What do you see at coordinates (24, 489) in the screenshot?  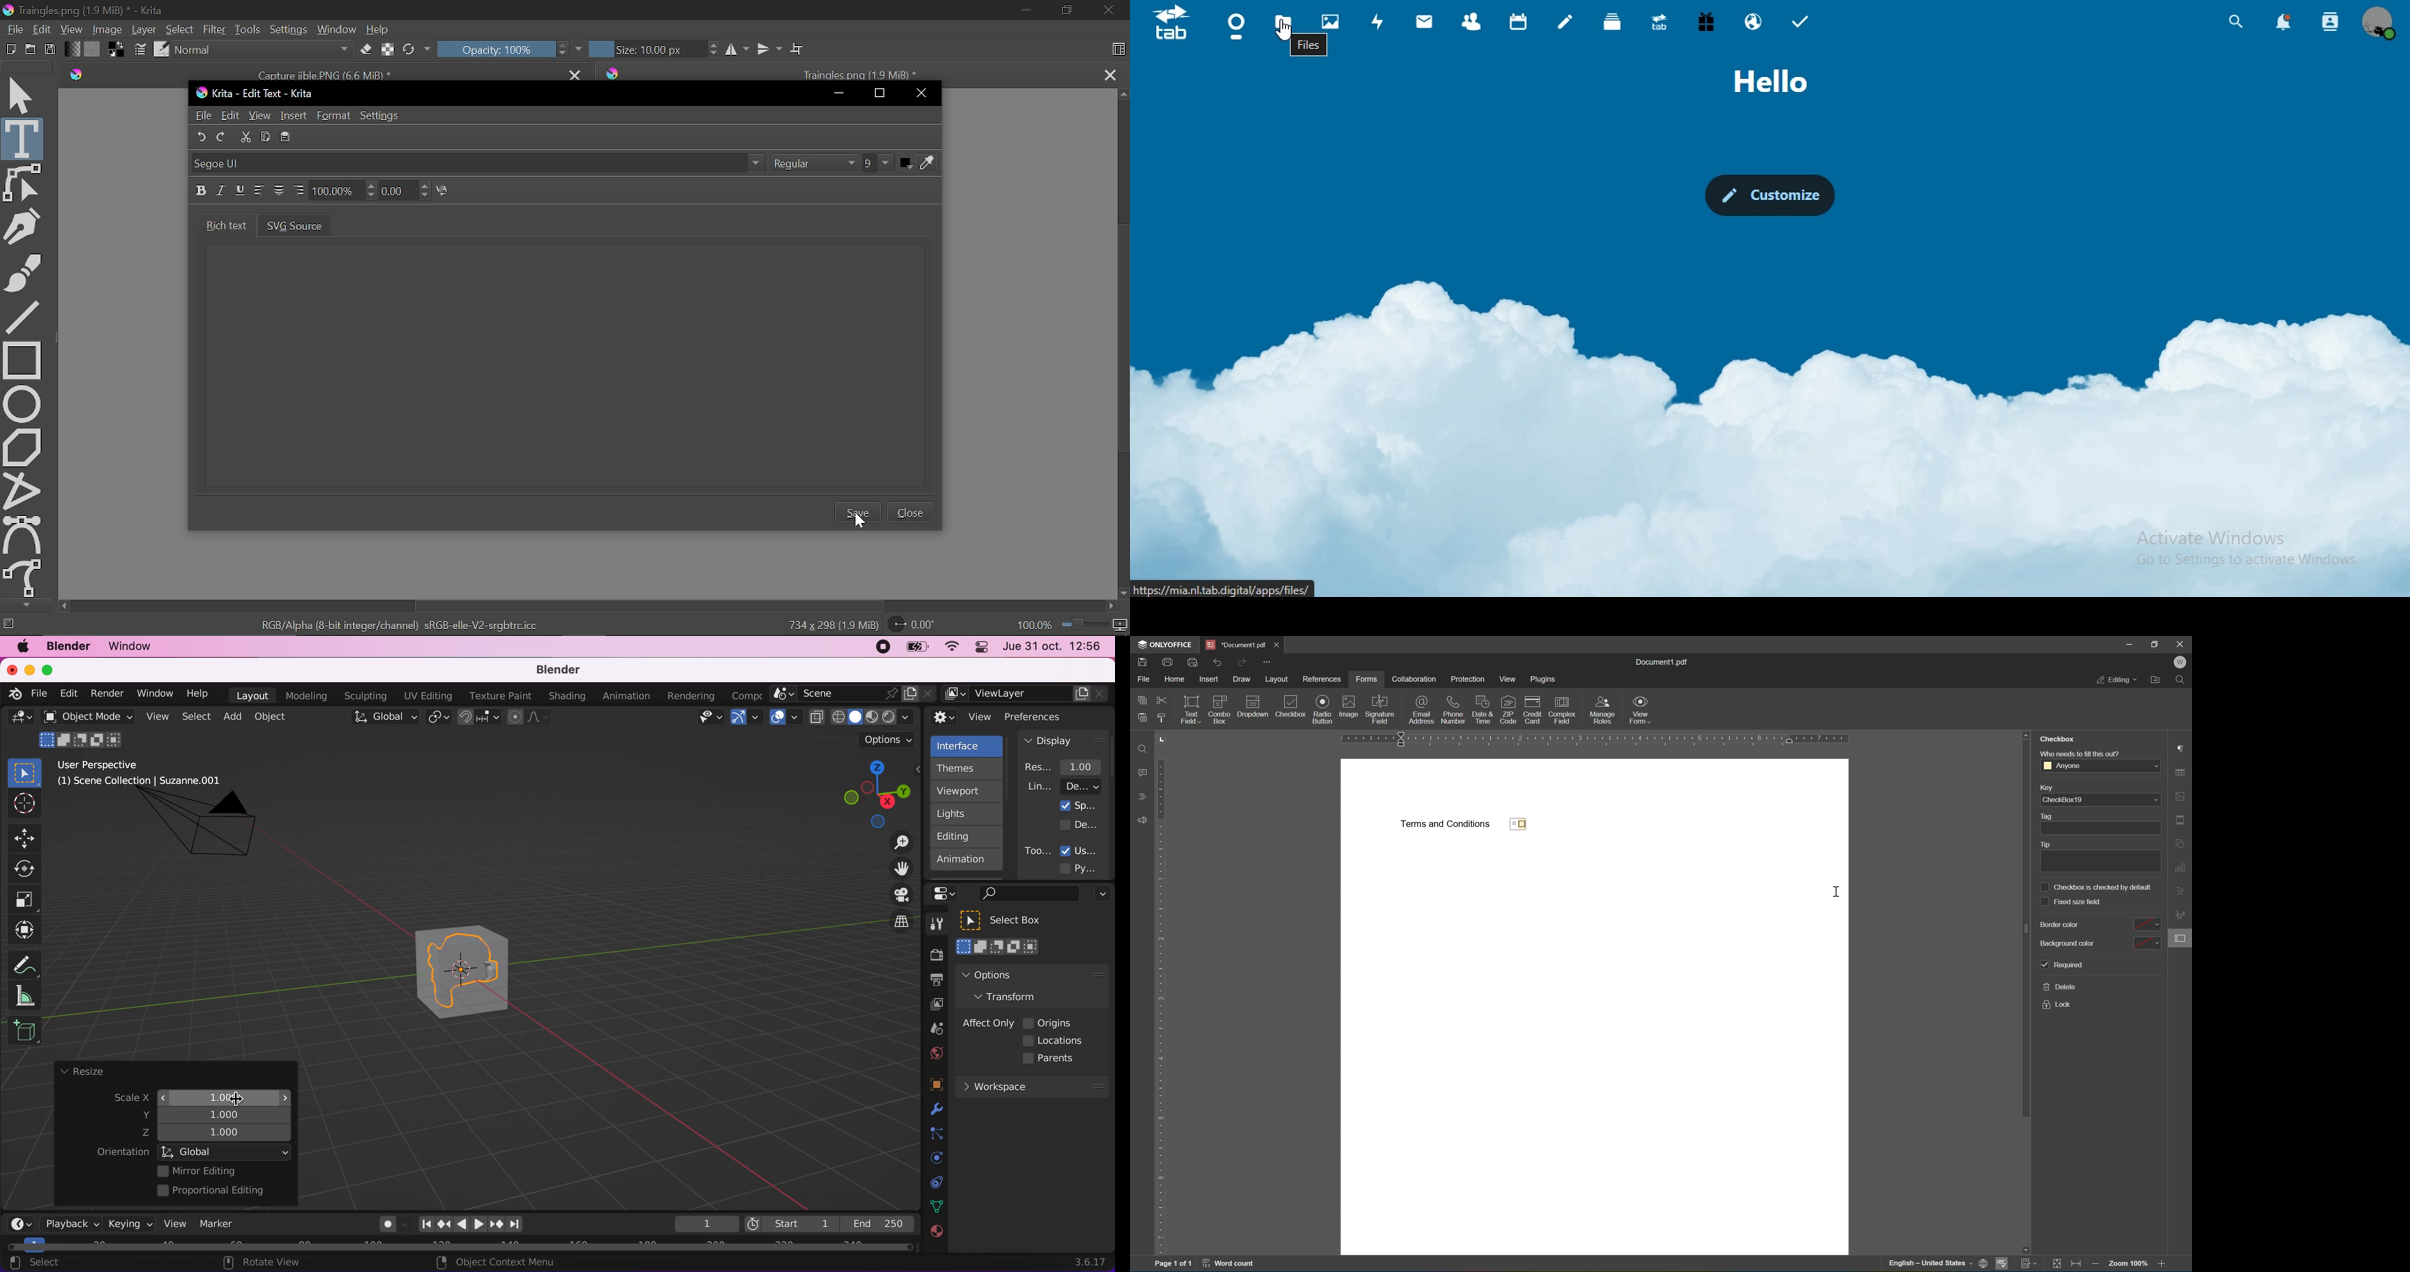 I see `polyline tool` at bounding box center [24, 489].